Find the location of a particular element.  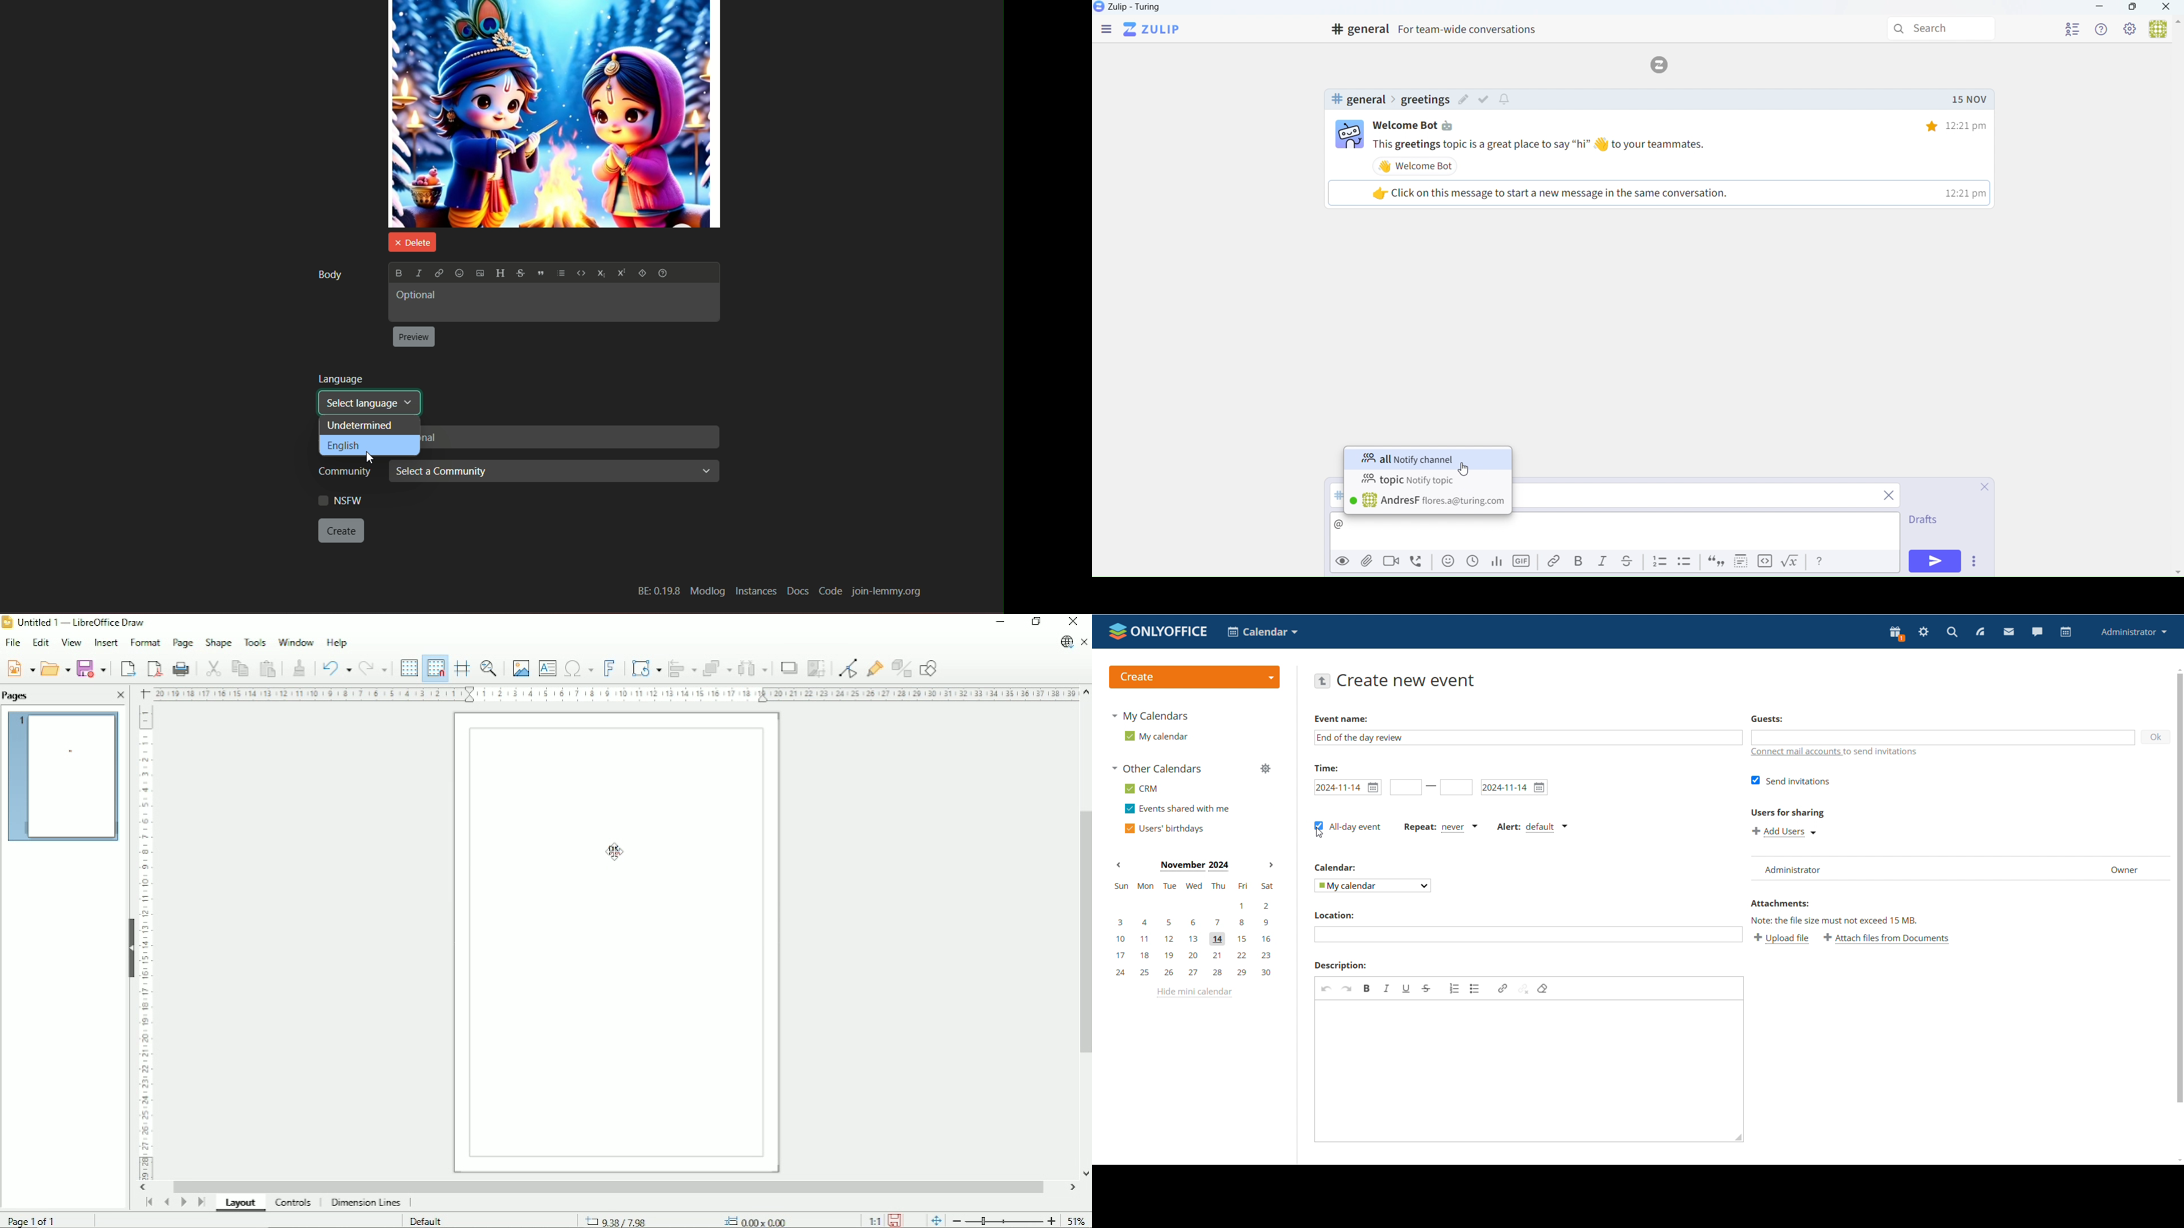

Text box is located at coordinates (615, 851).